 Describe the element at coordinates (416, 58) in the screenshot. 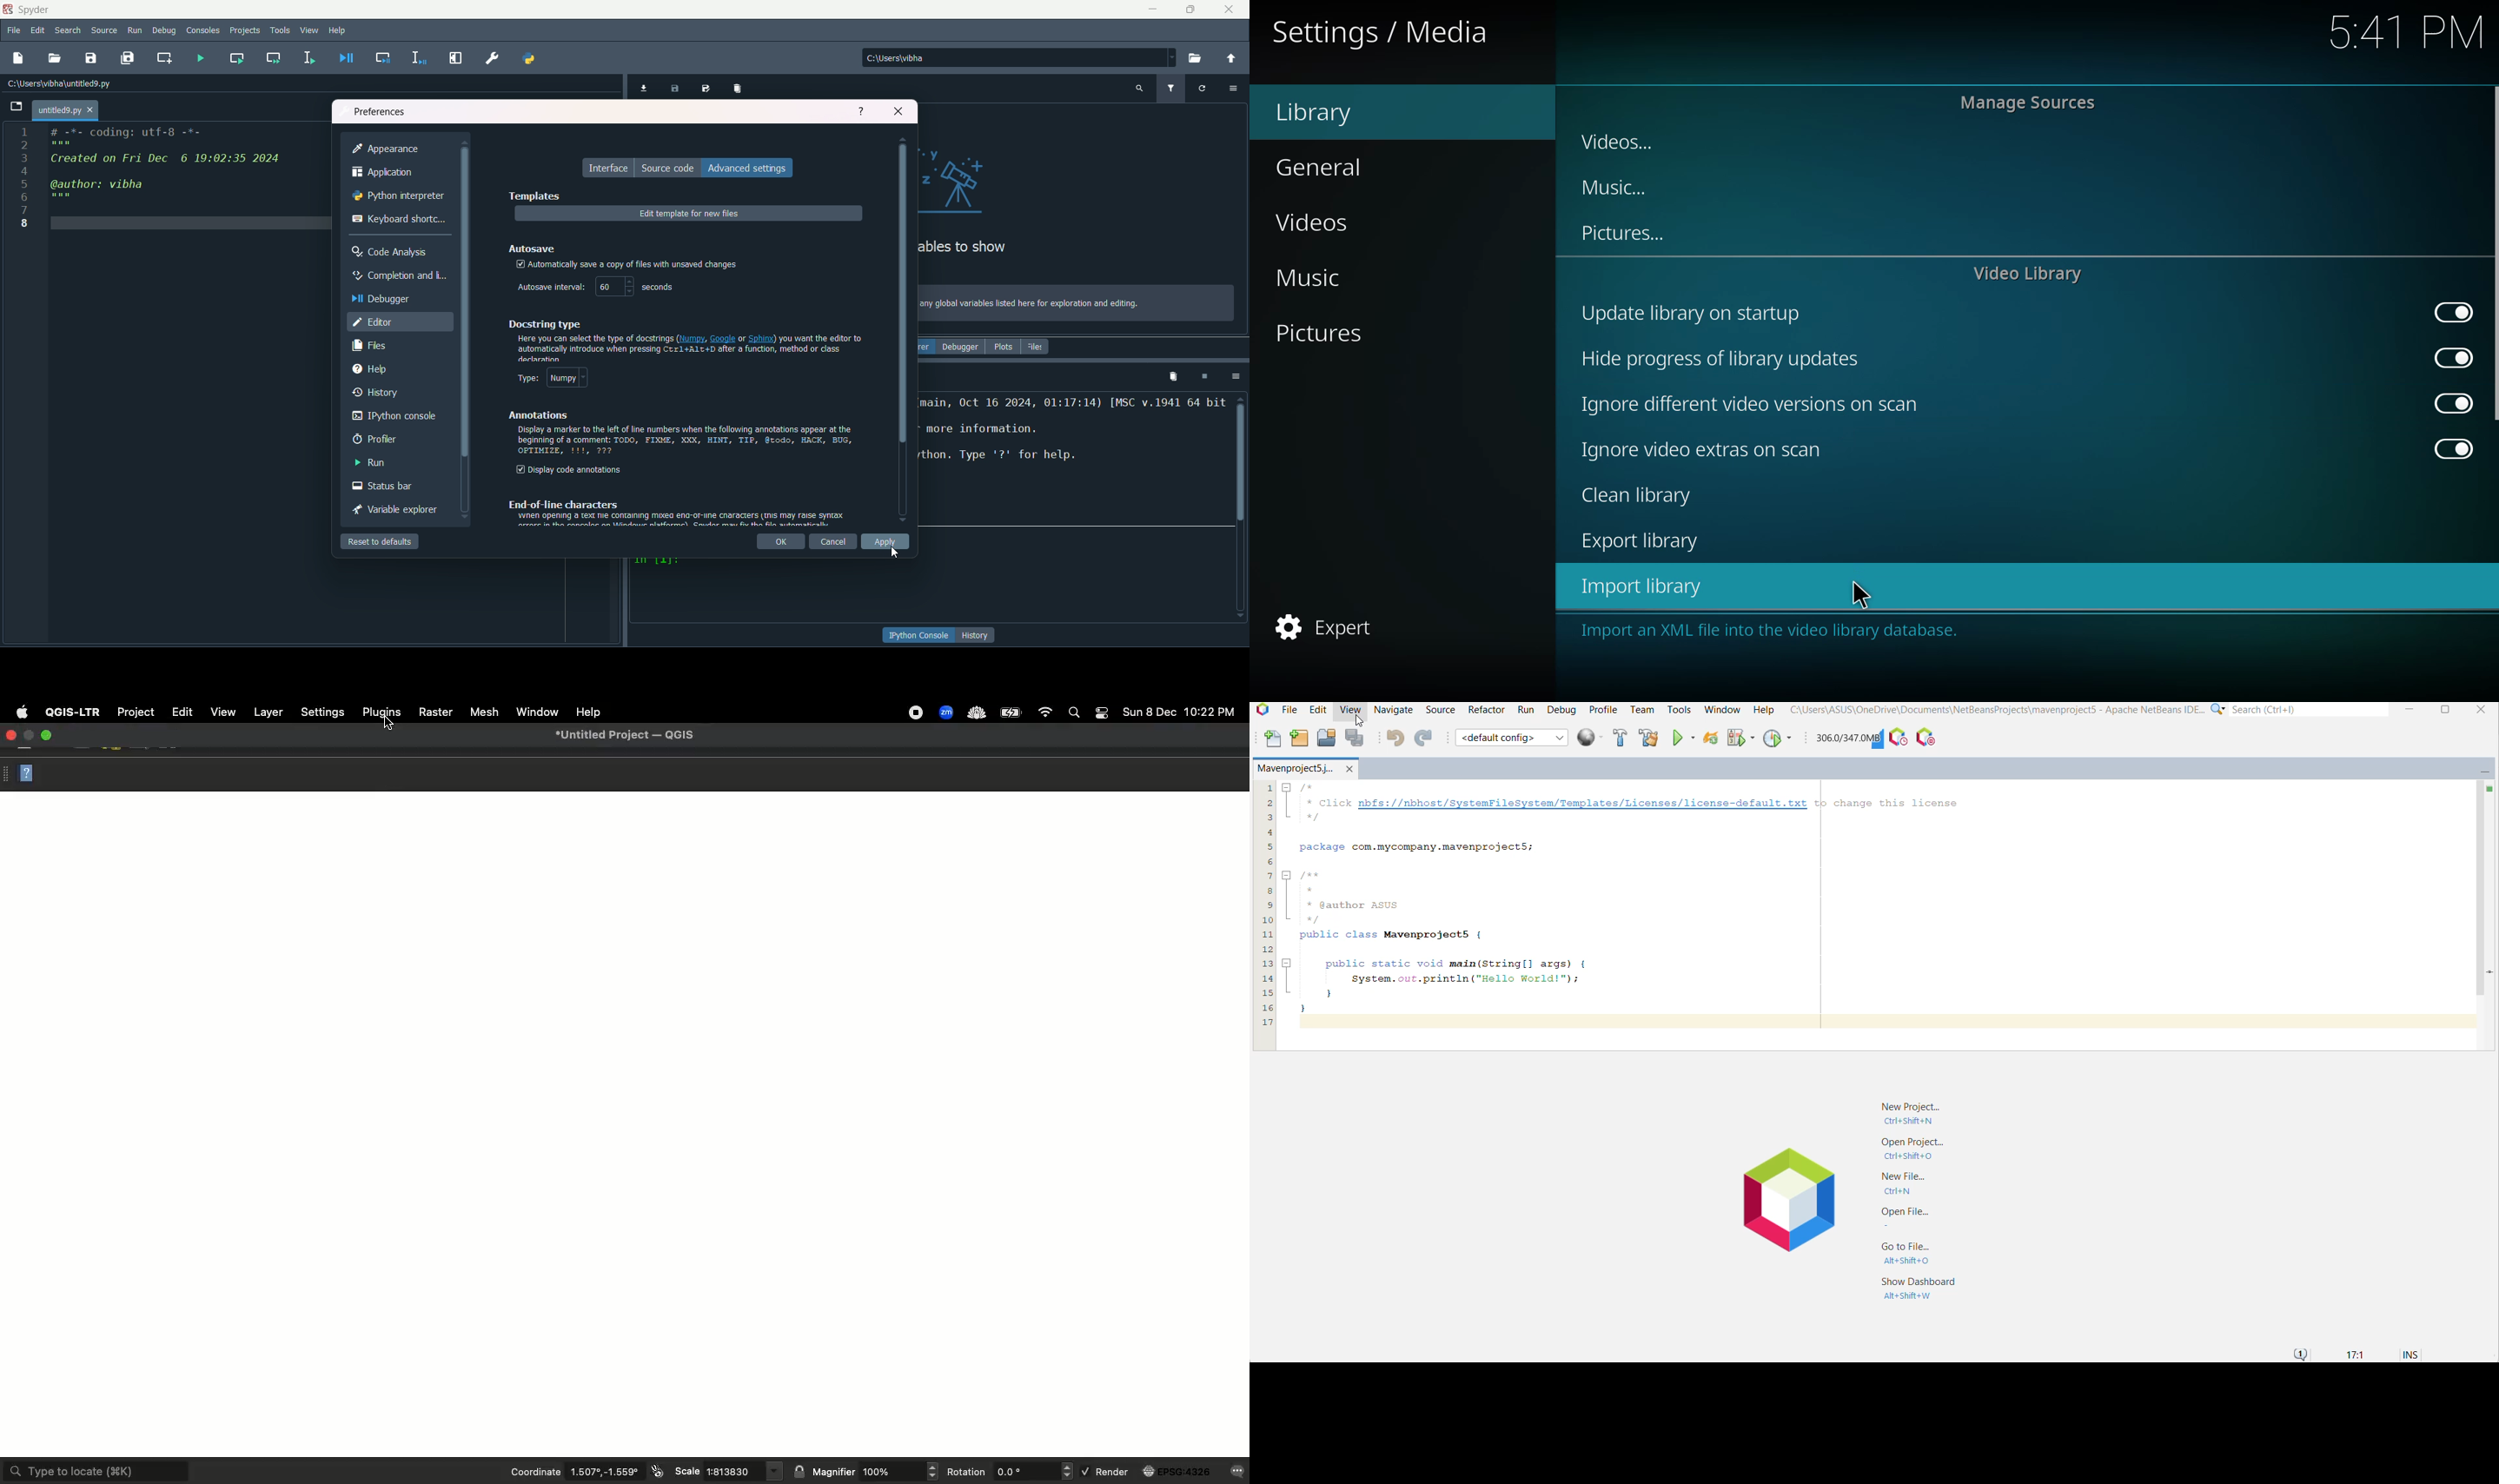

I see `debug selection` at that location.